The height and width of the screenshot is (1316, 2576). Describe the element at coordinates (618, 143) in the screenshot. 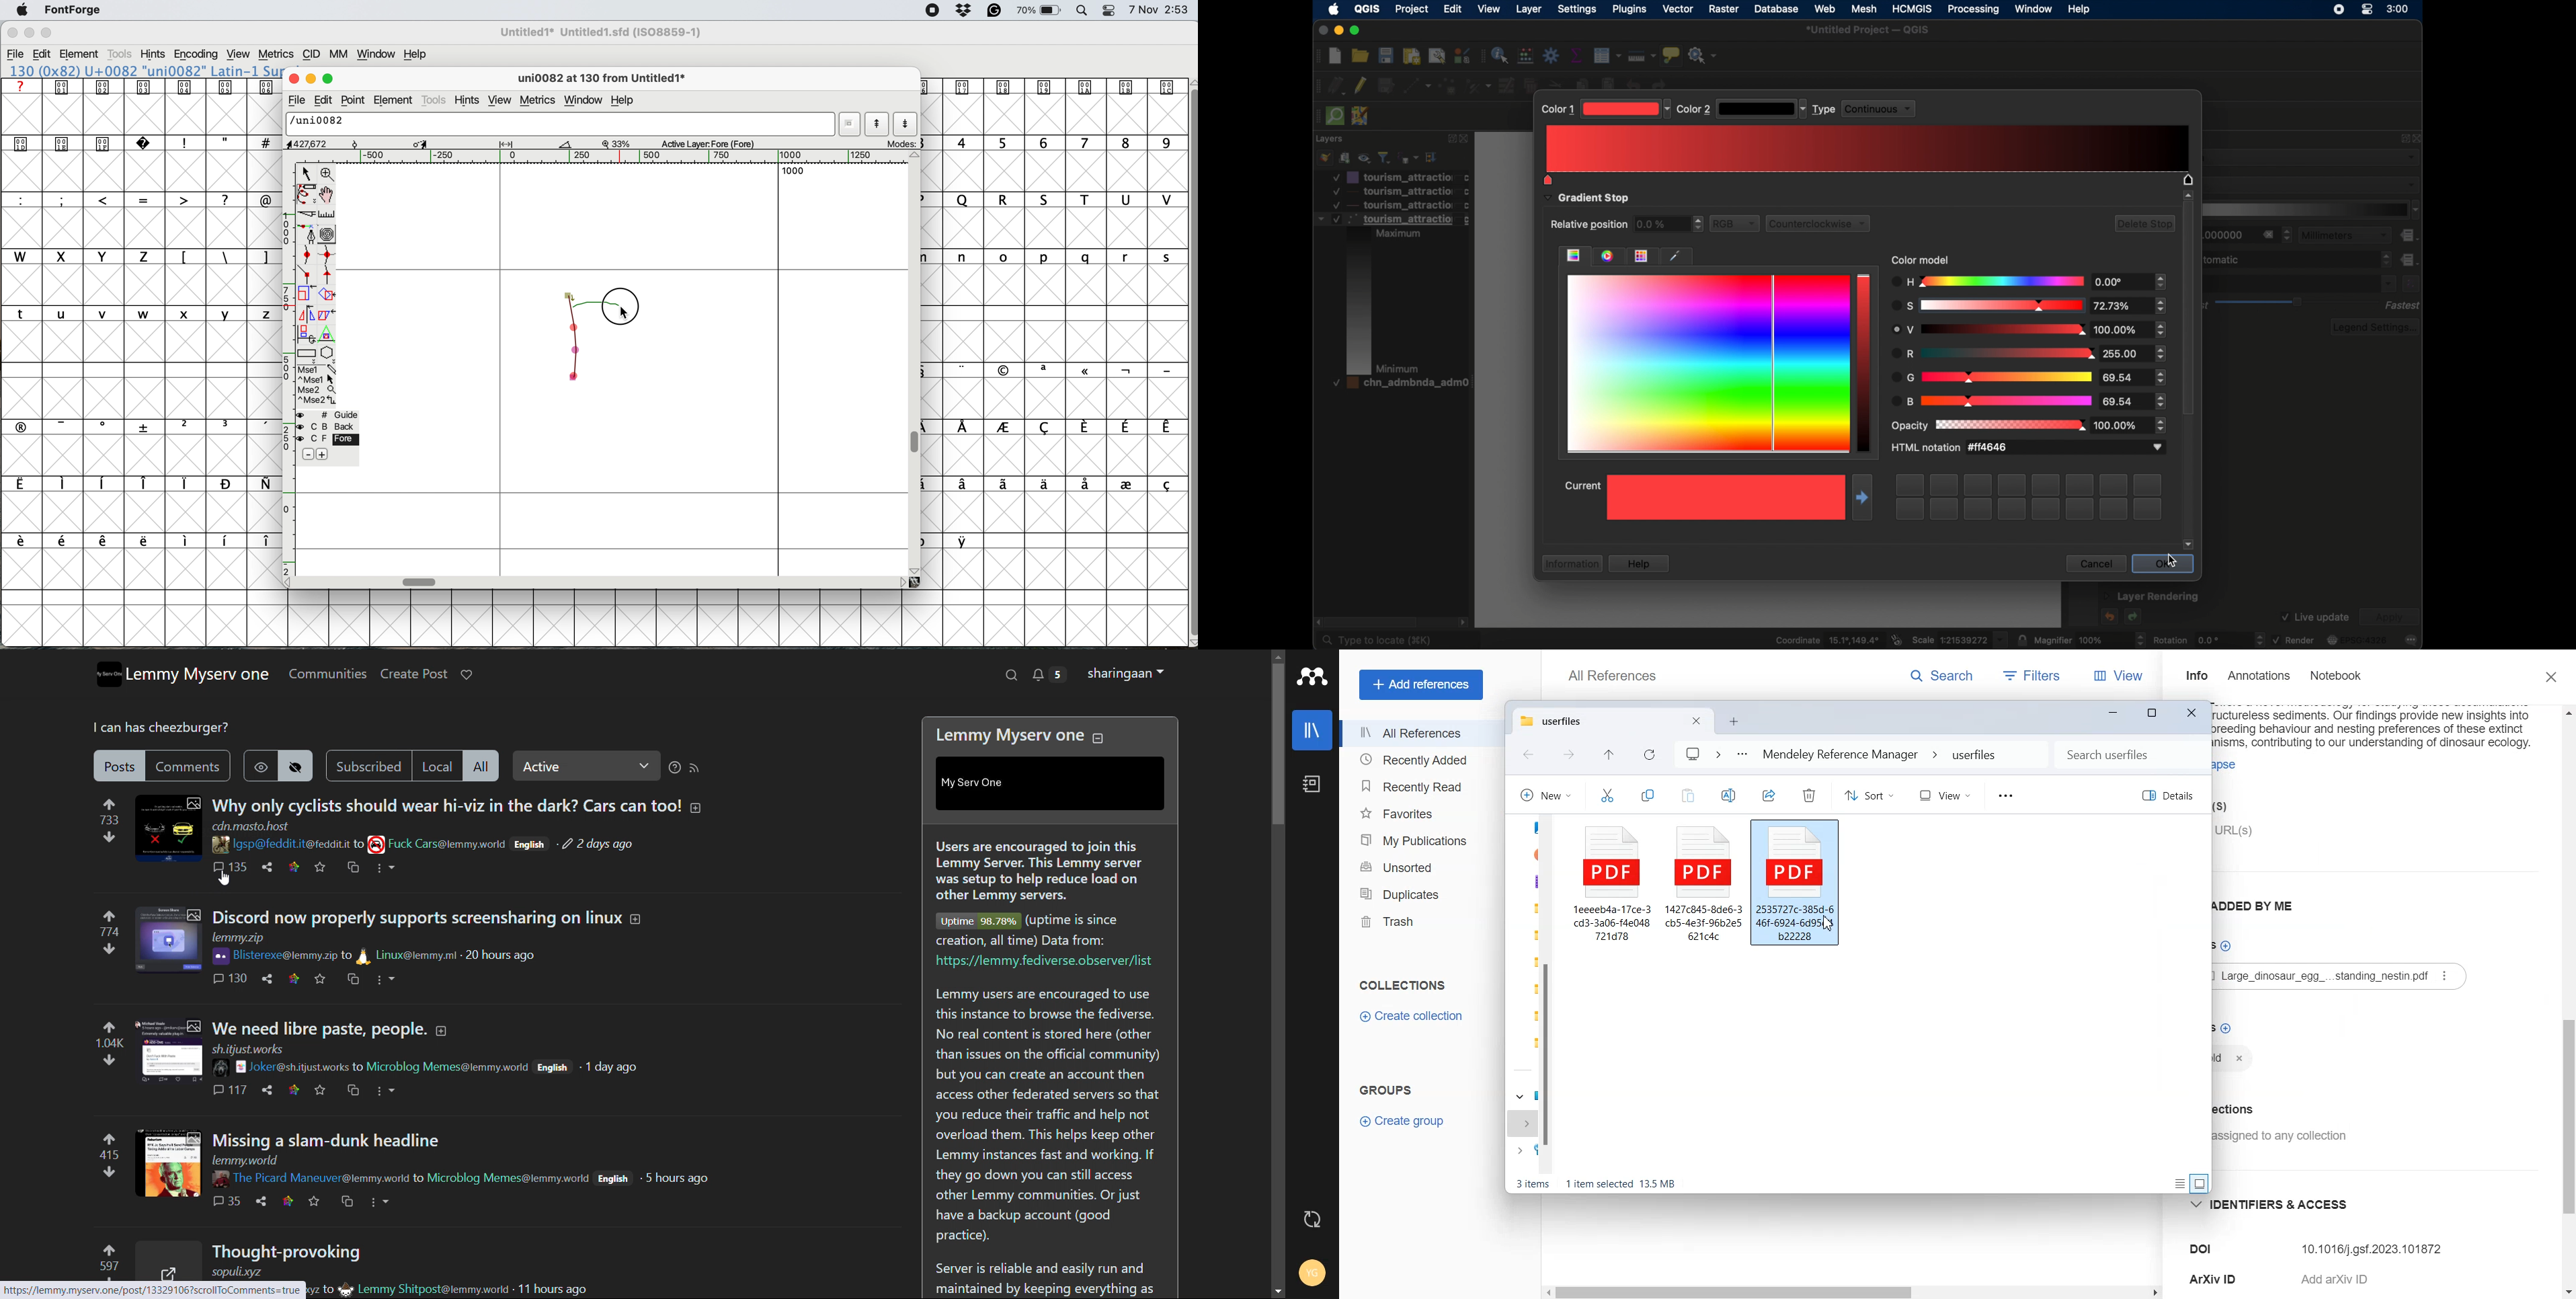

I see `zoom factor` at that location.